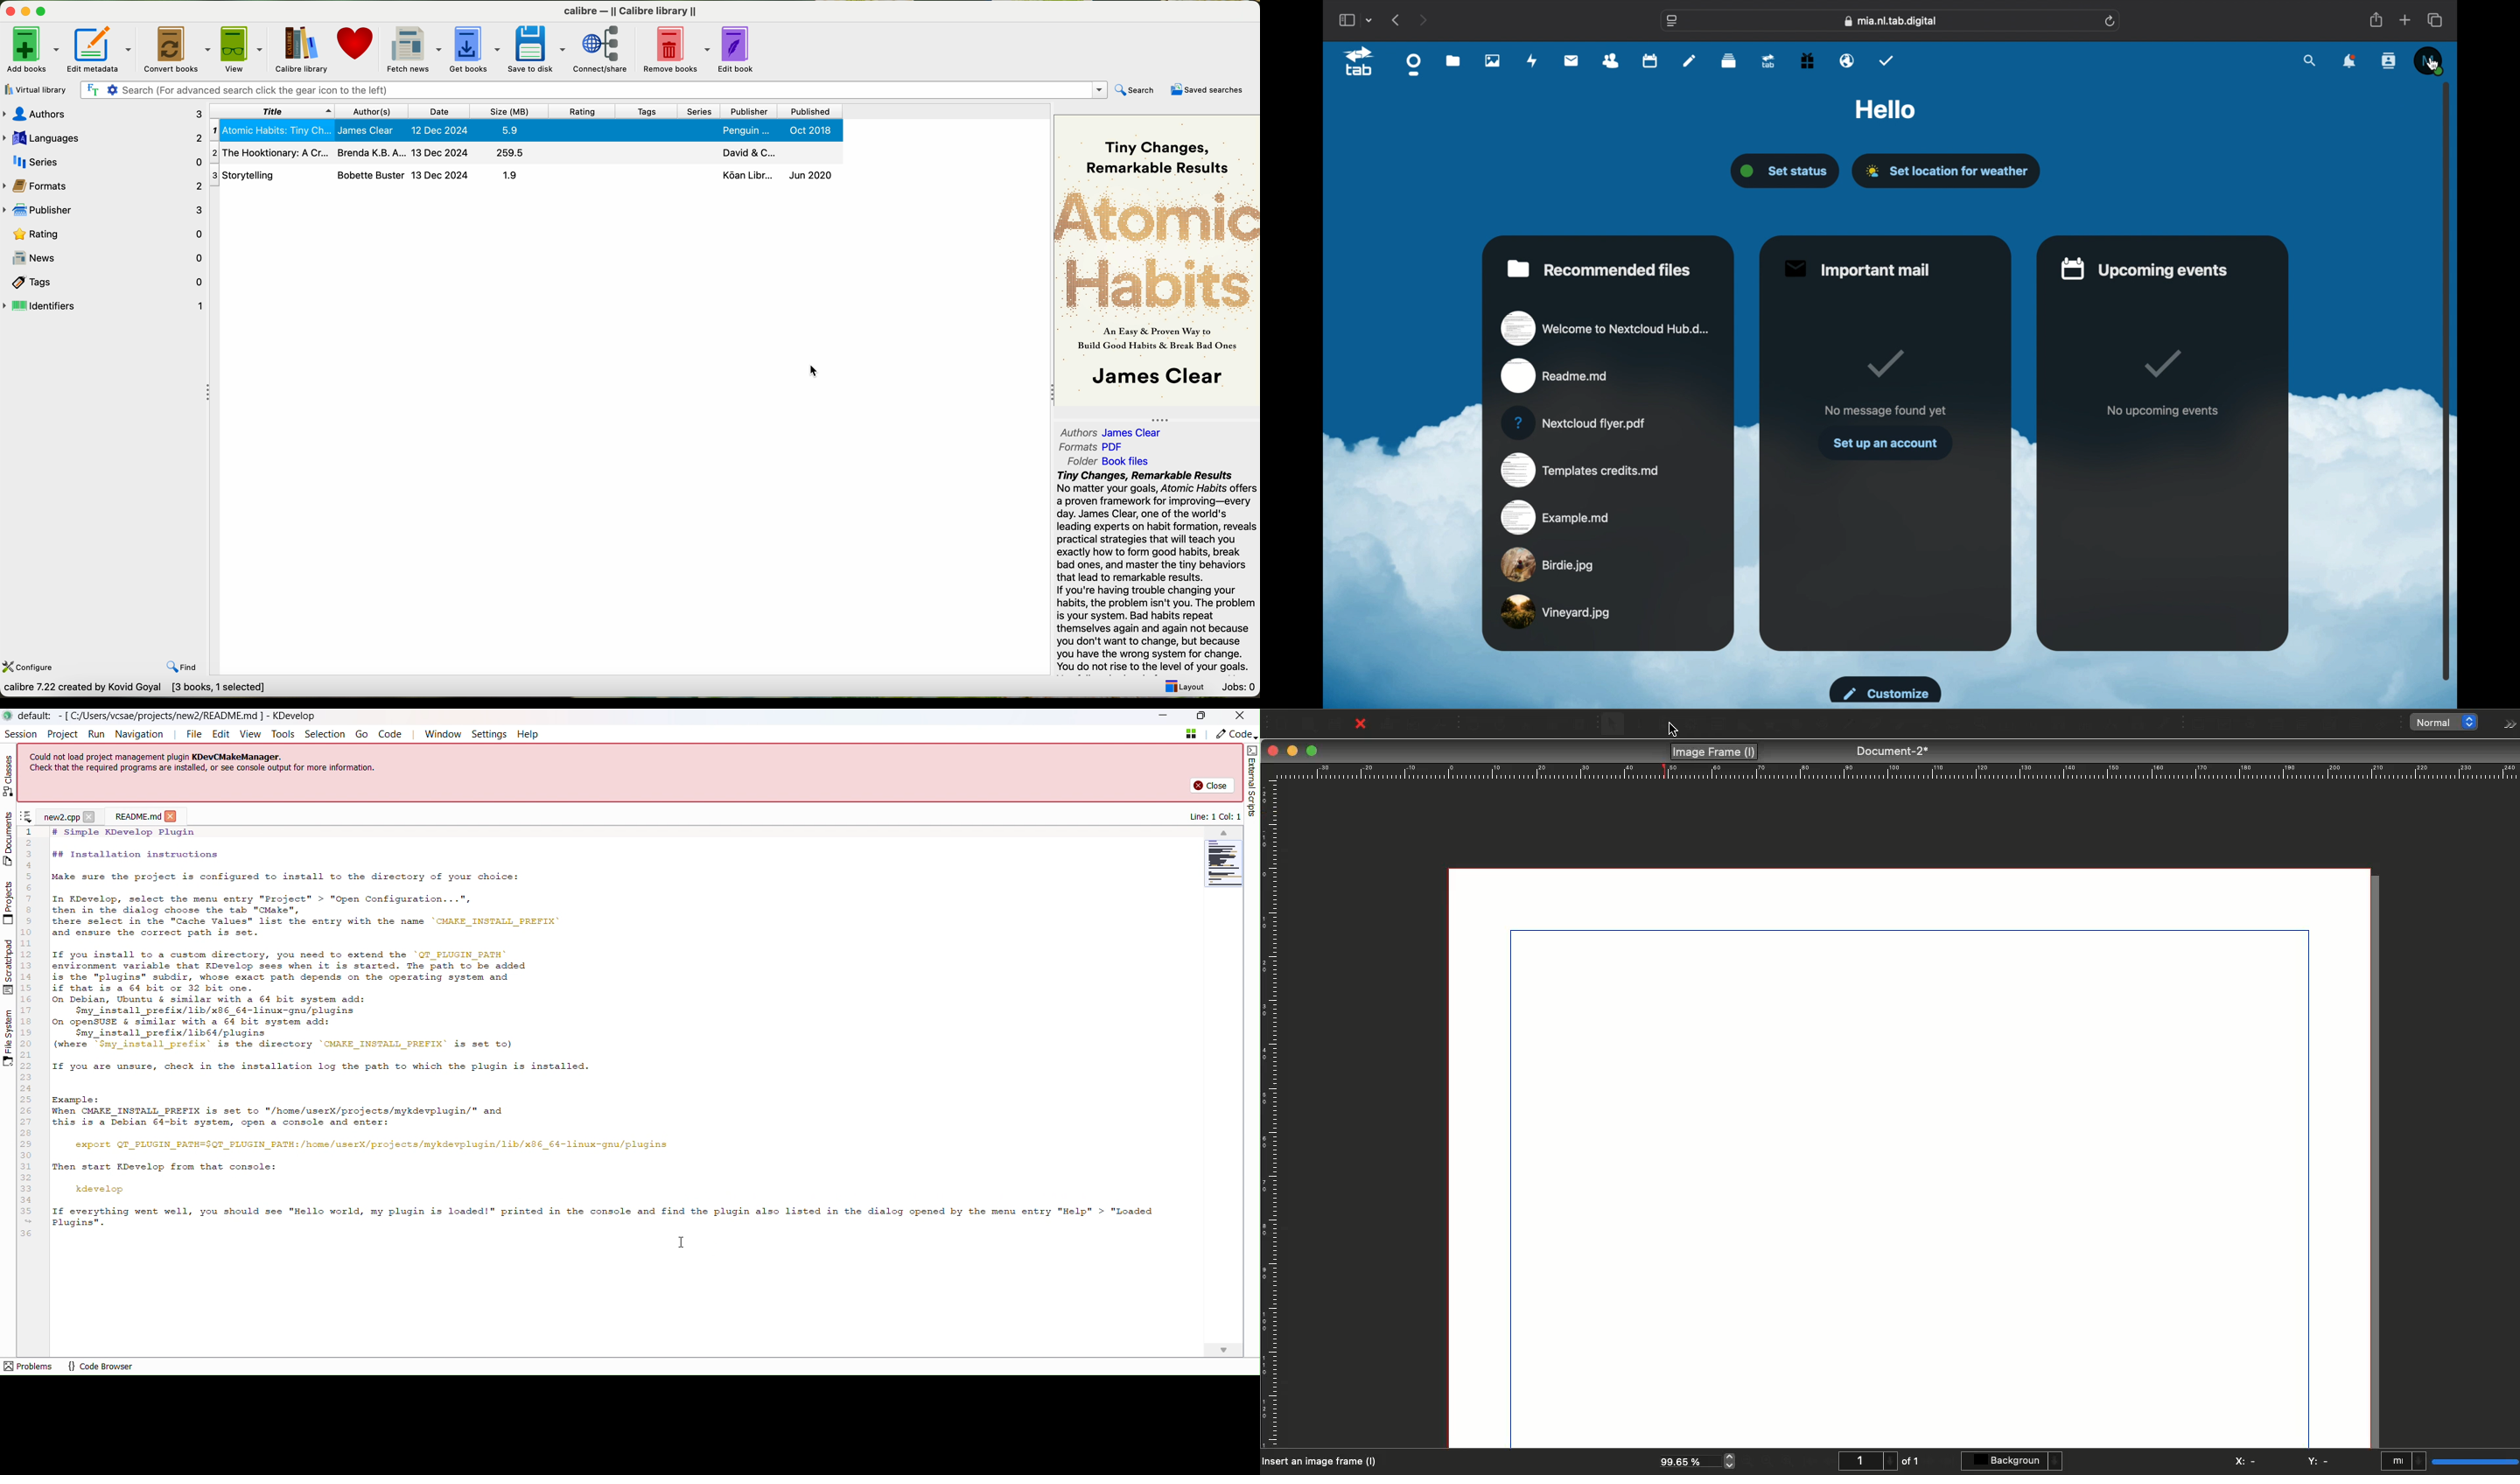 The image size is (2520, 1484). What do you see at coordinates (1885, 110) in the screenshot?
I see `hello` at bounding box center [1885, 110].